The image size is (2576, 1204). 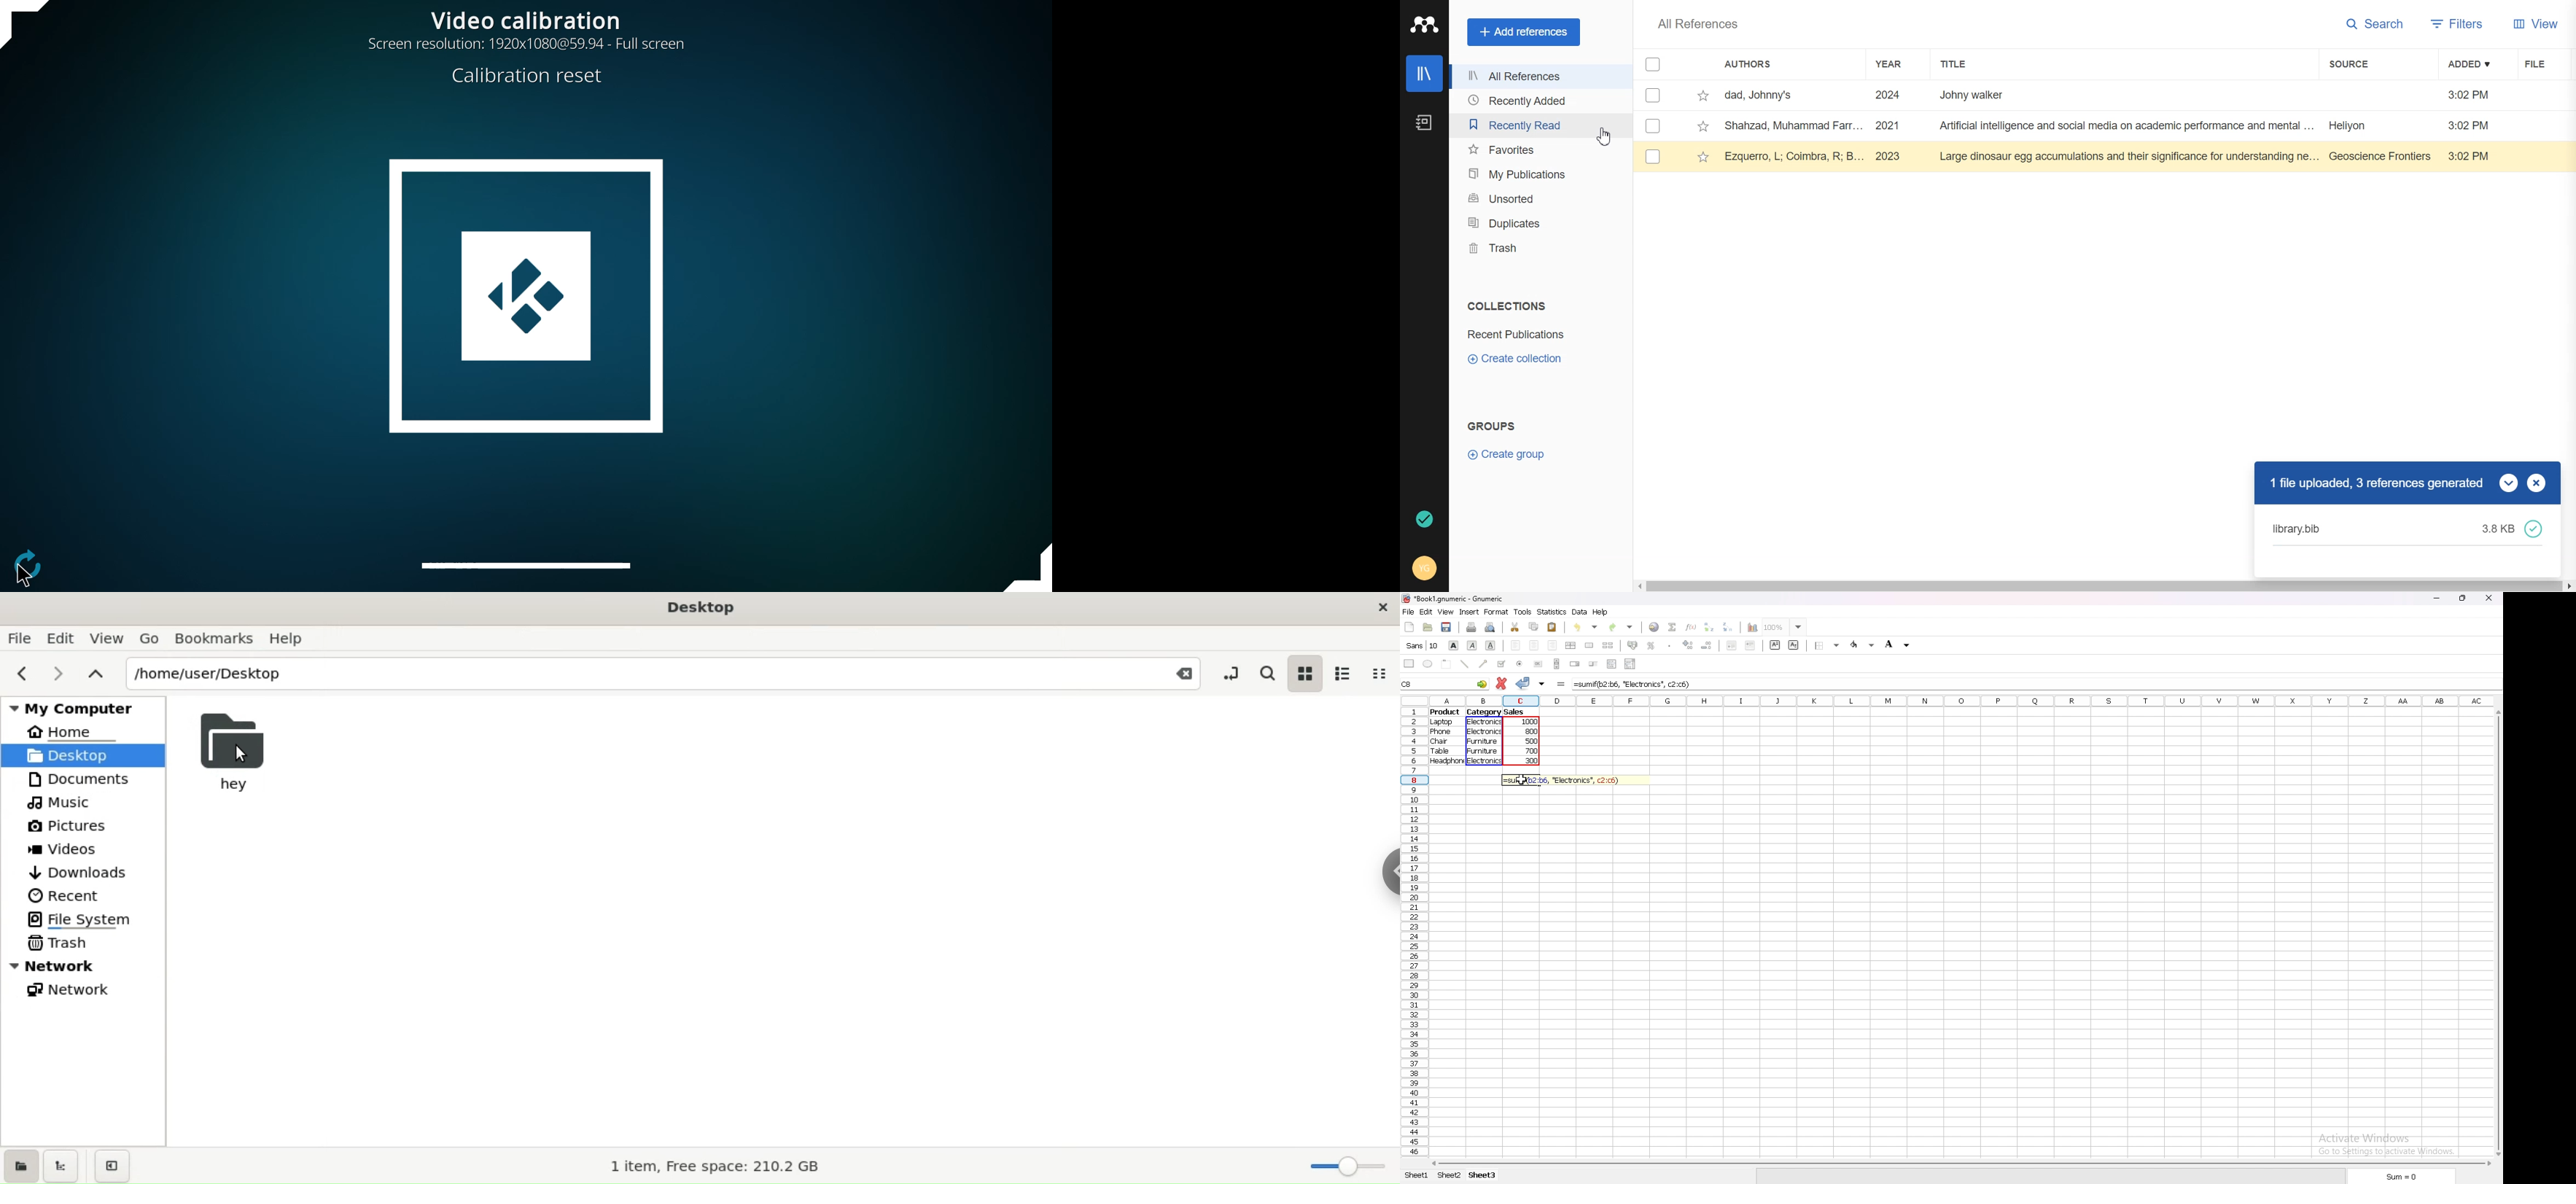 I want to click on decrease indent, so click(x=1732, y=645).